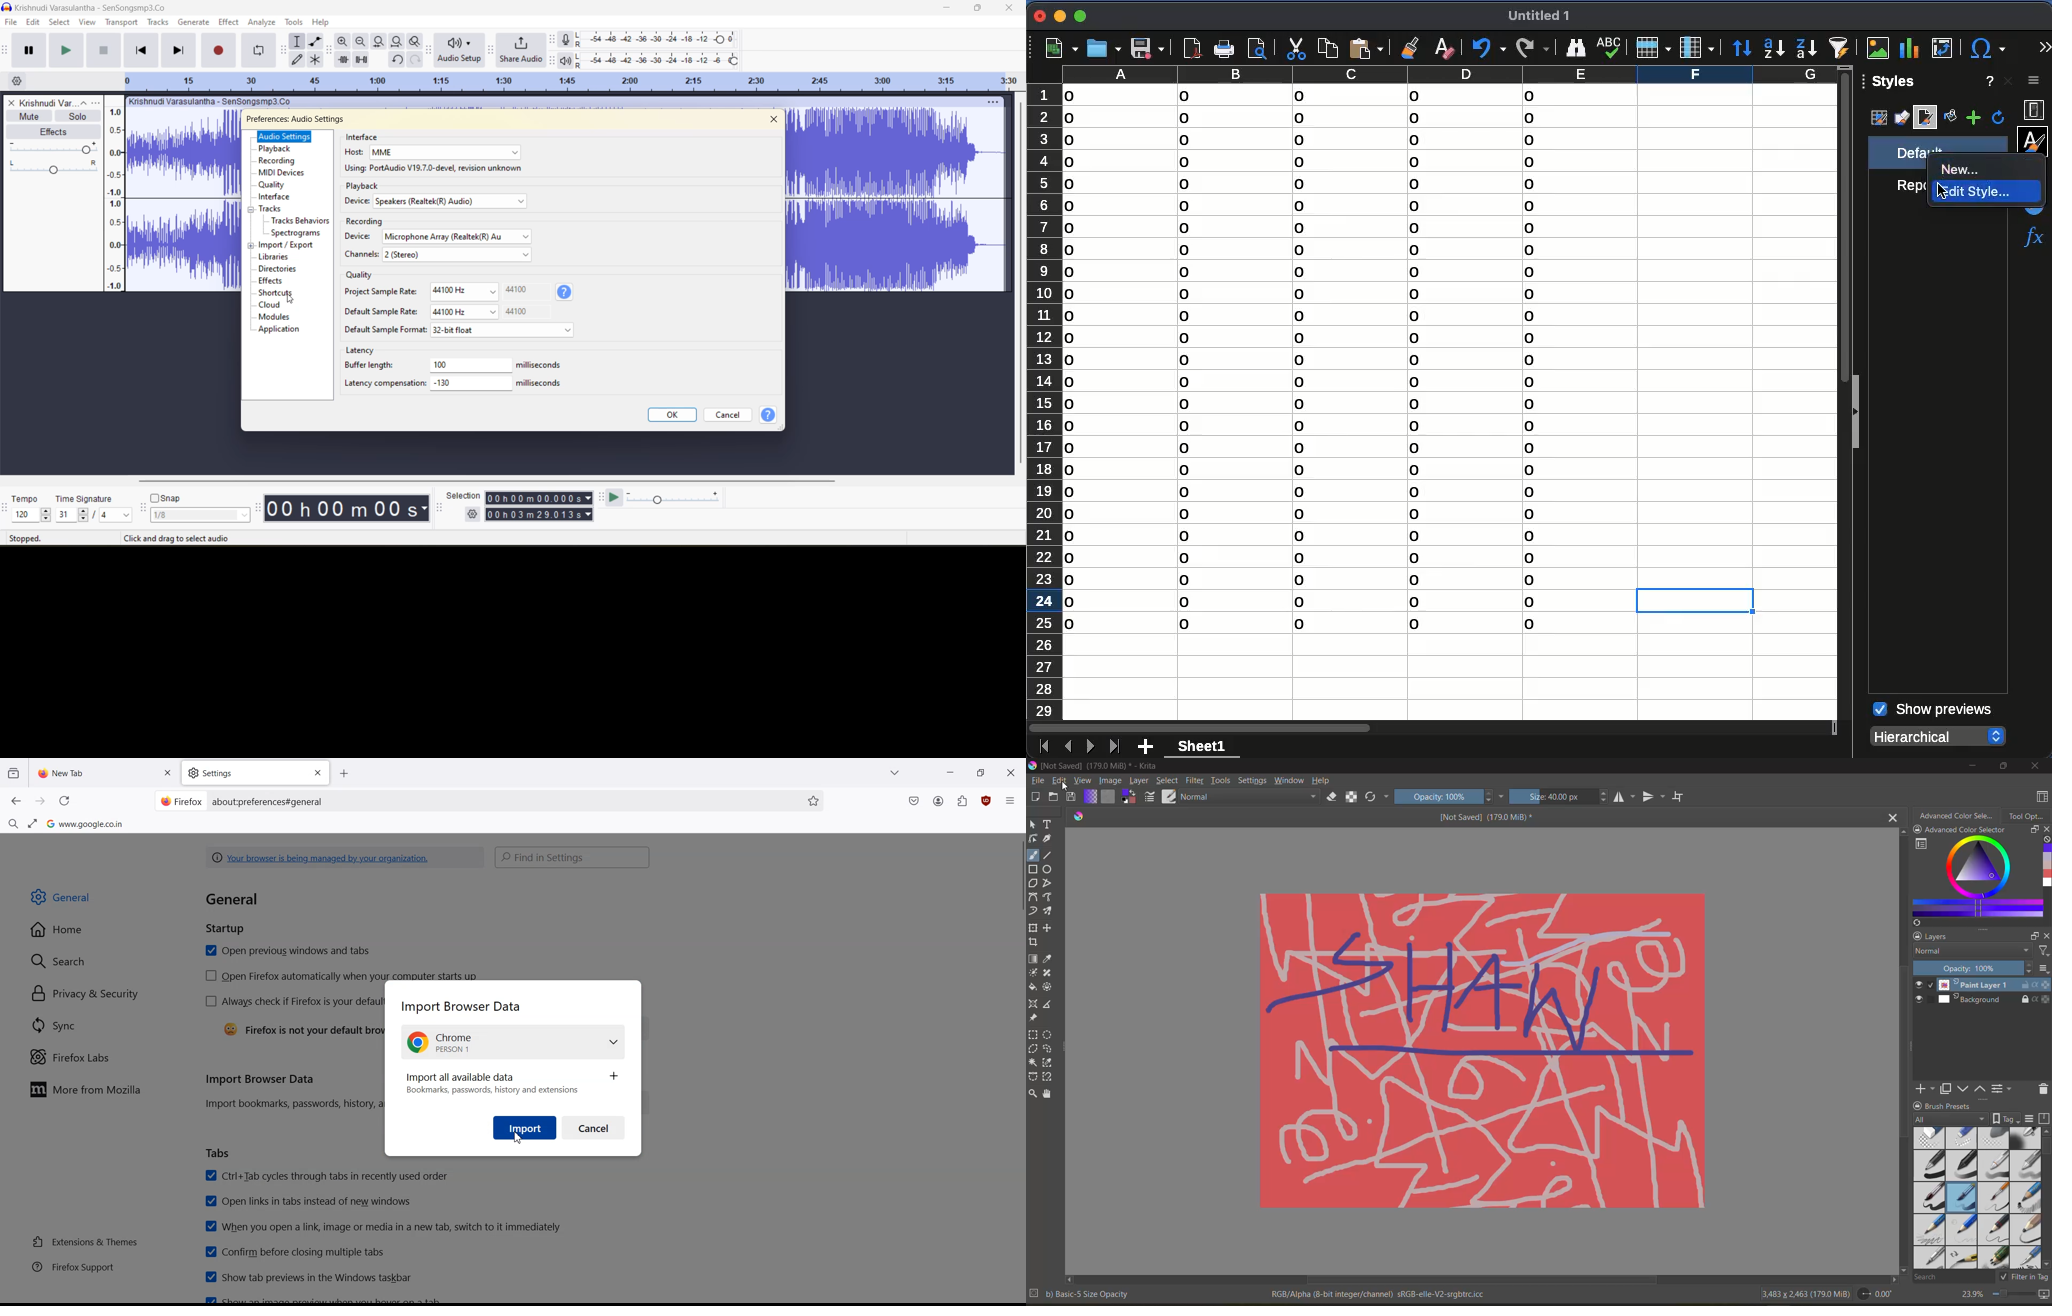 This screenshot has height=1316, width=2072. I want to click on collapse, so click(1854, 412).